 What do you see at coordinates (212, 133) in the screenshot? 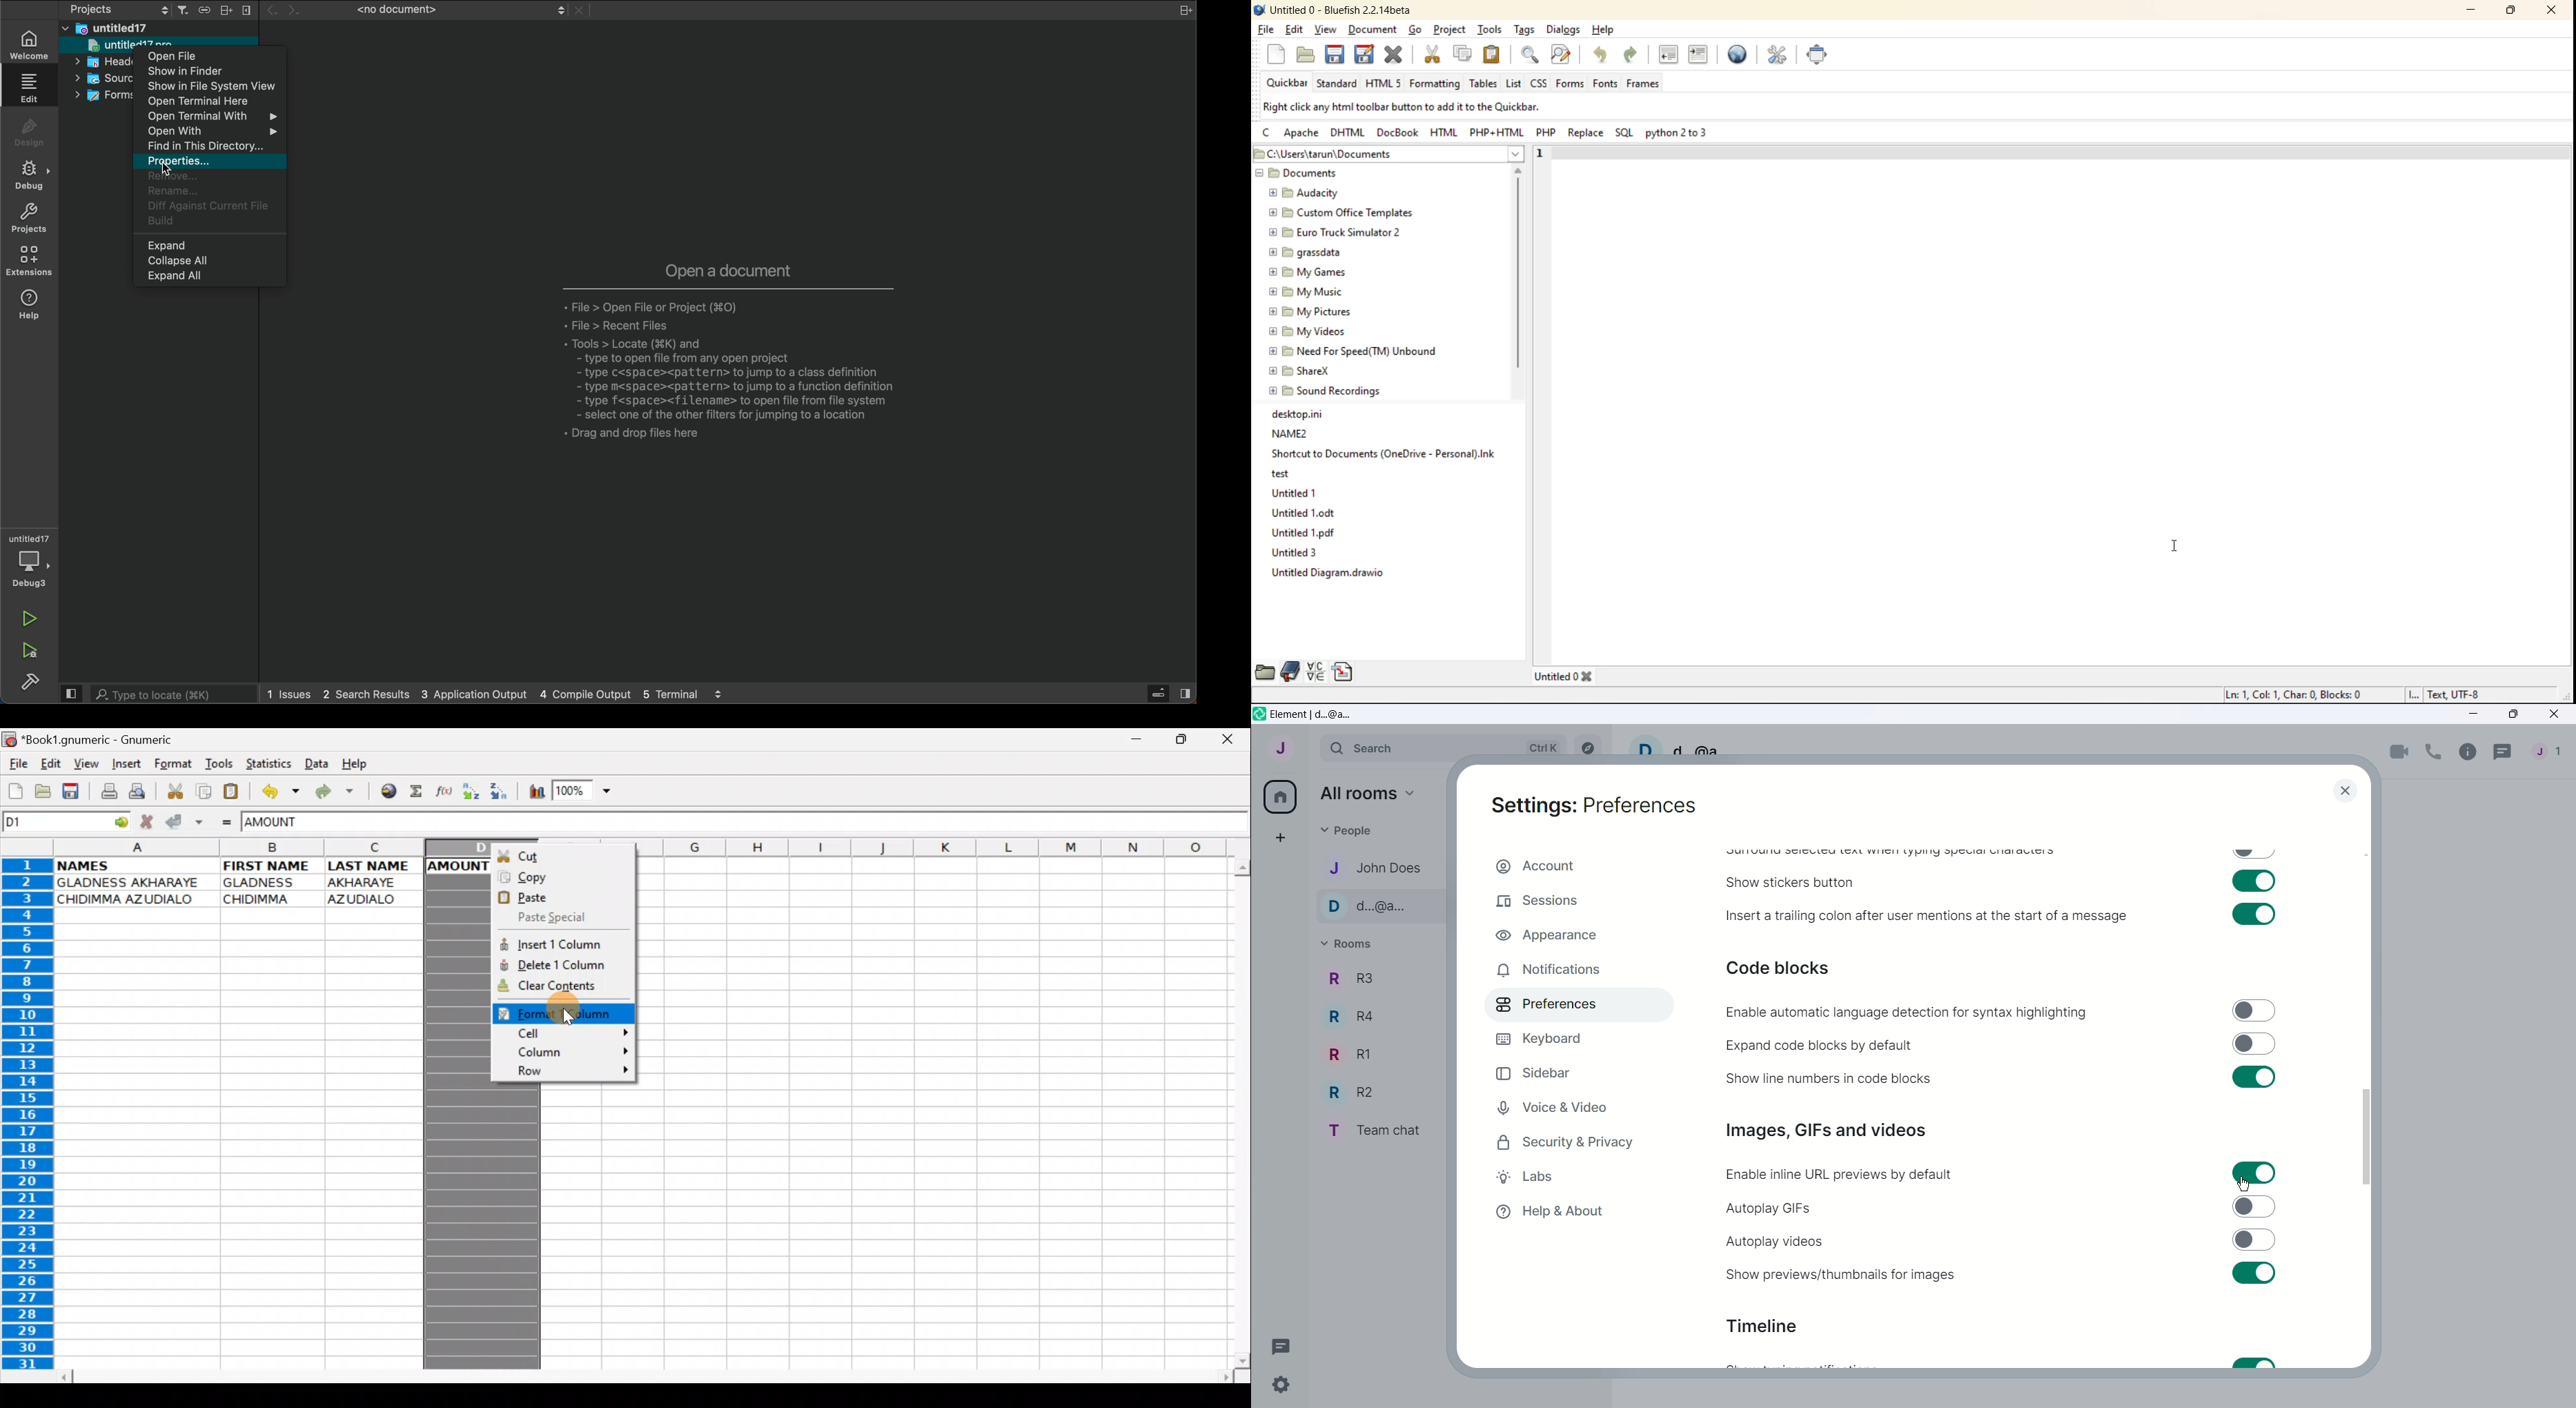
I see `open with` at bounding box center [212, 133].